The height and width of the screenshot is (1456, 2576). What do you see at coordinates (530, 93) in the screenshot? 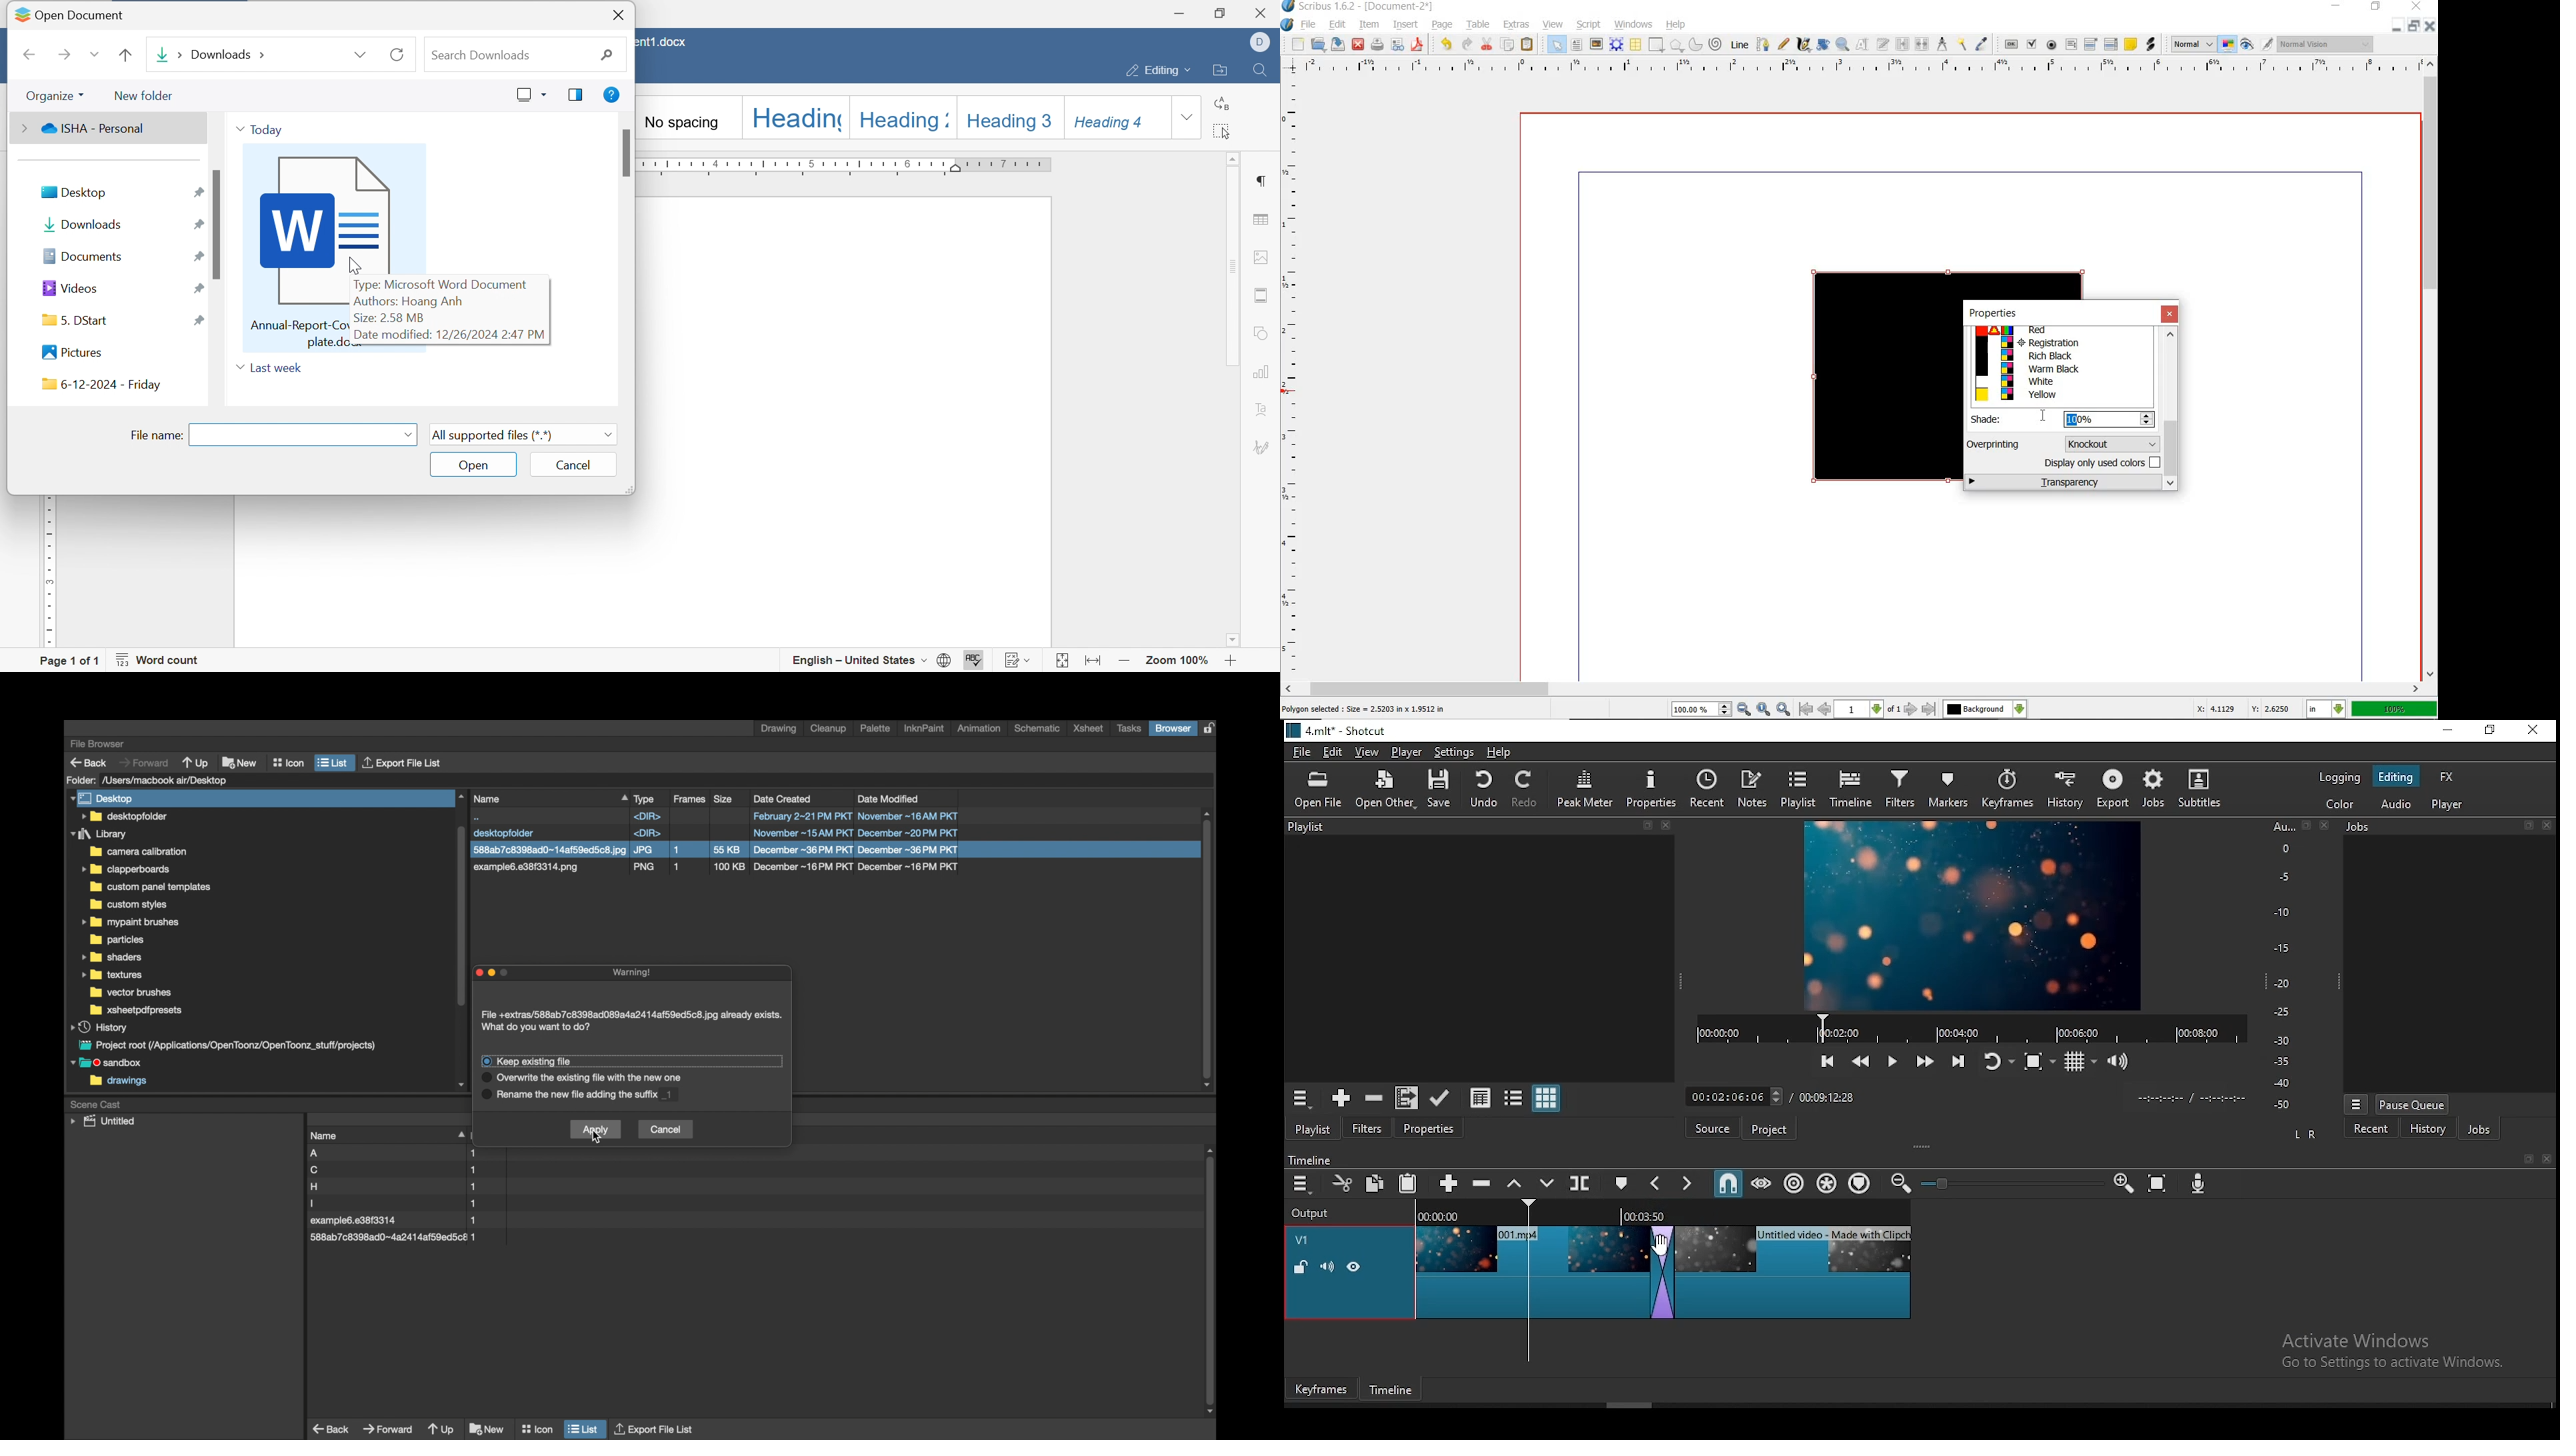
I see `change the view` at bounding box center [530, 93].